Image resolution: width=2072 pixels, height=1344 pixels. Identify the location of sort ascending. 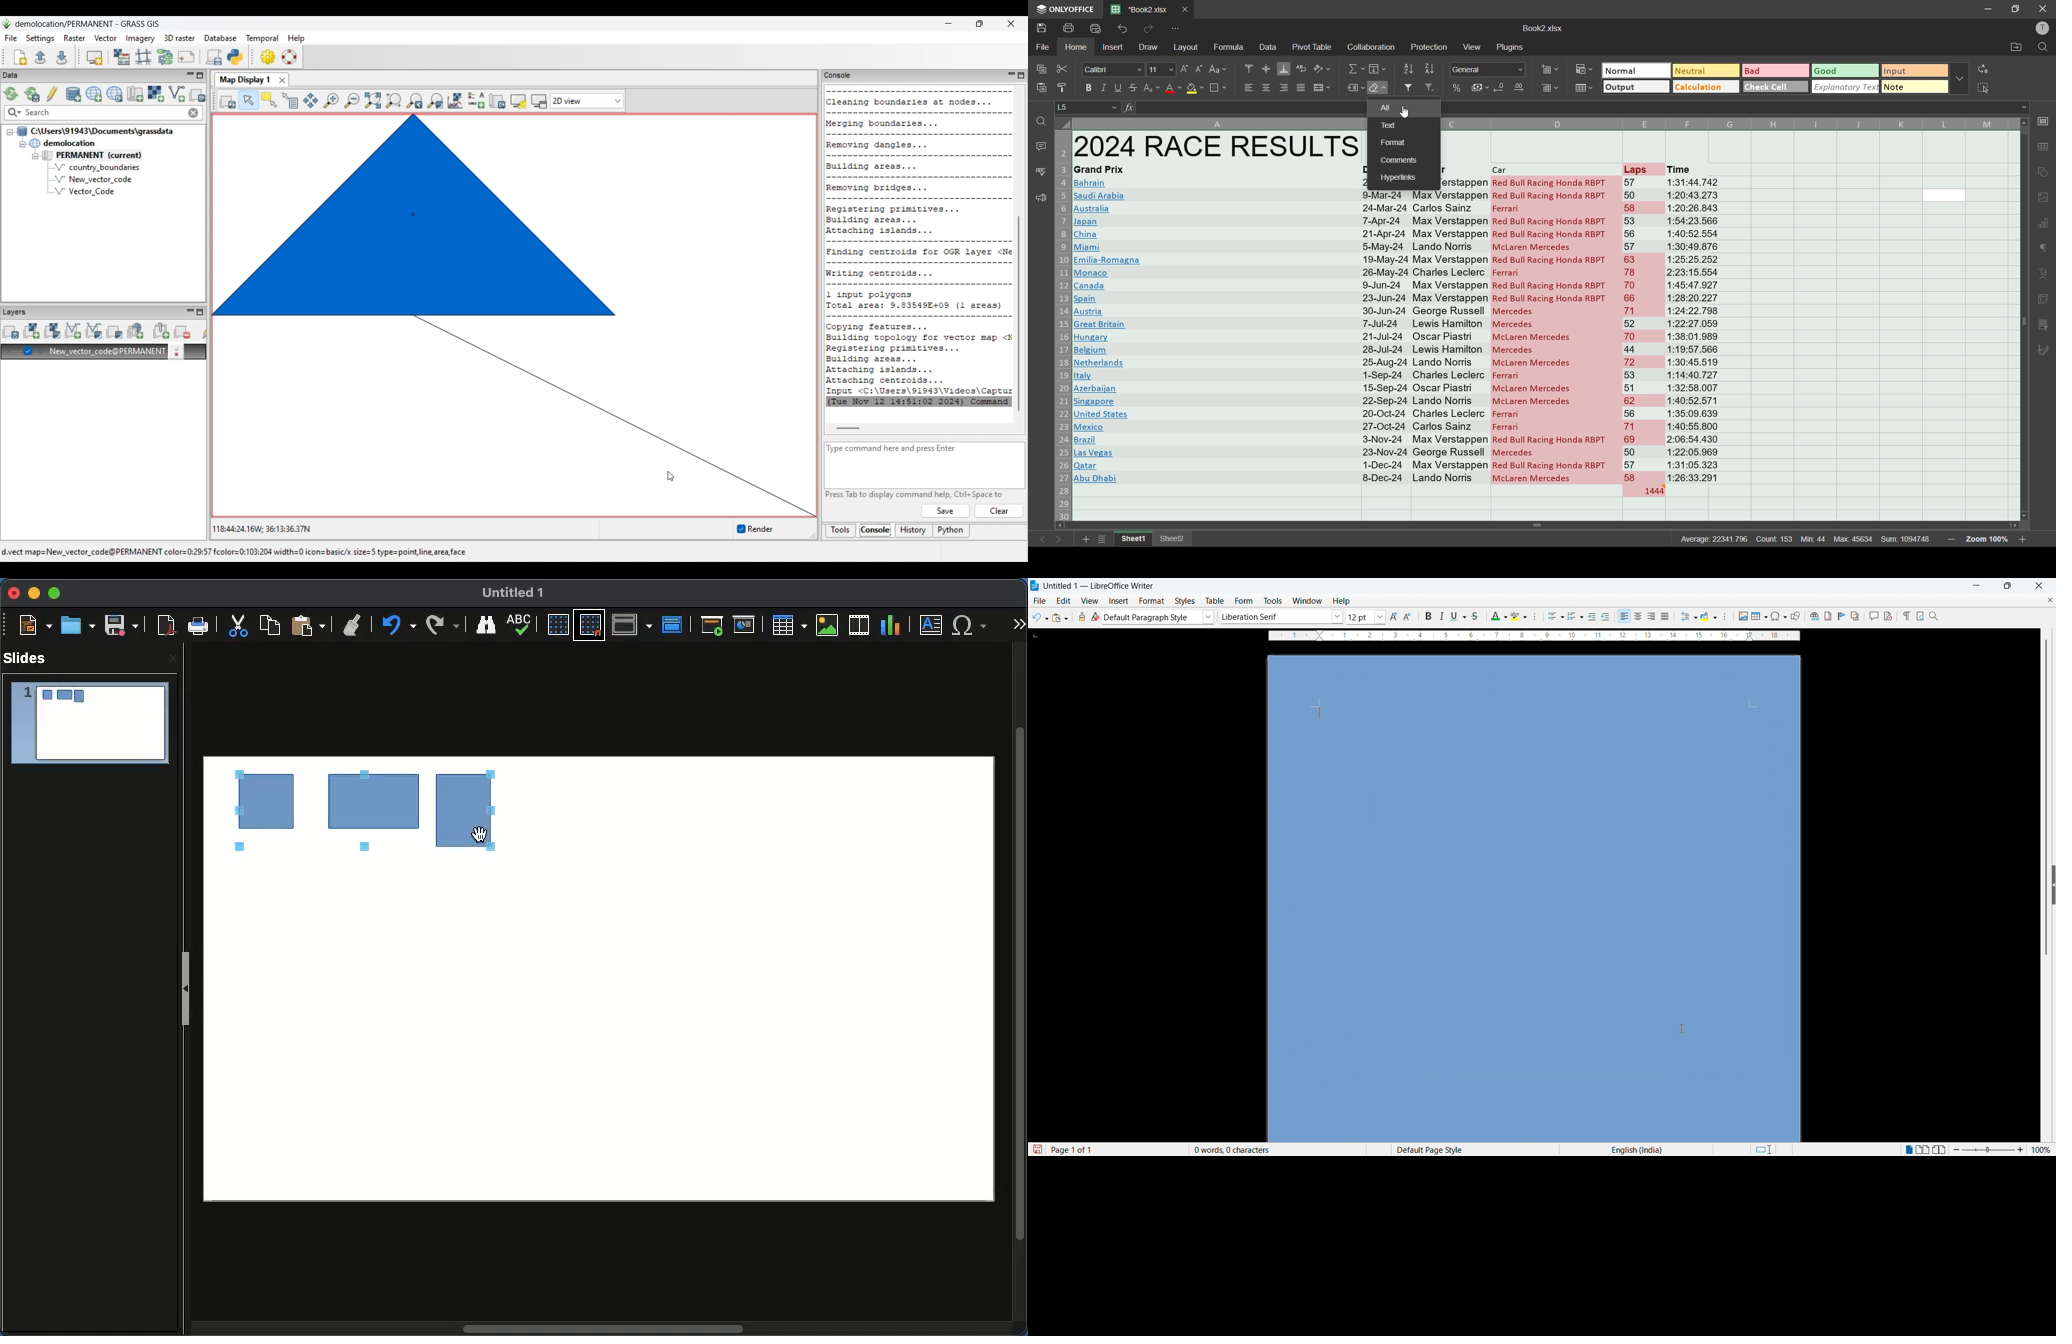
(1411, 70).